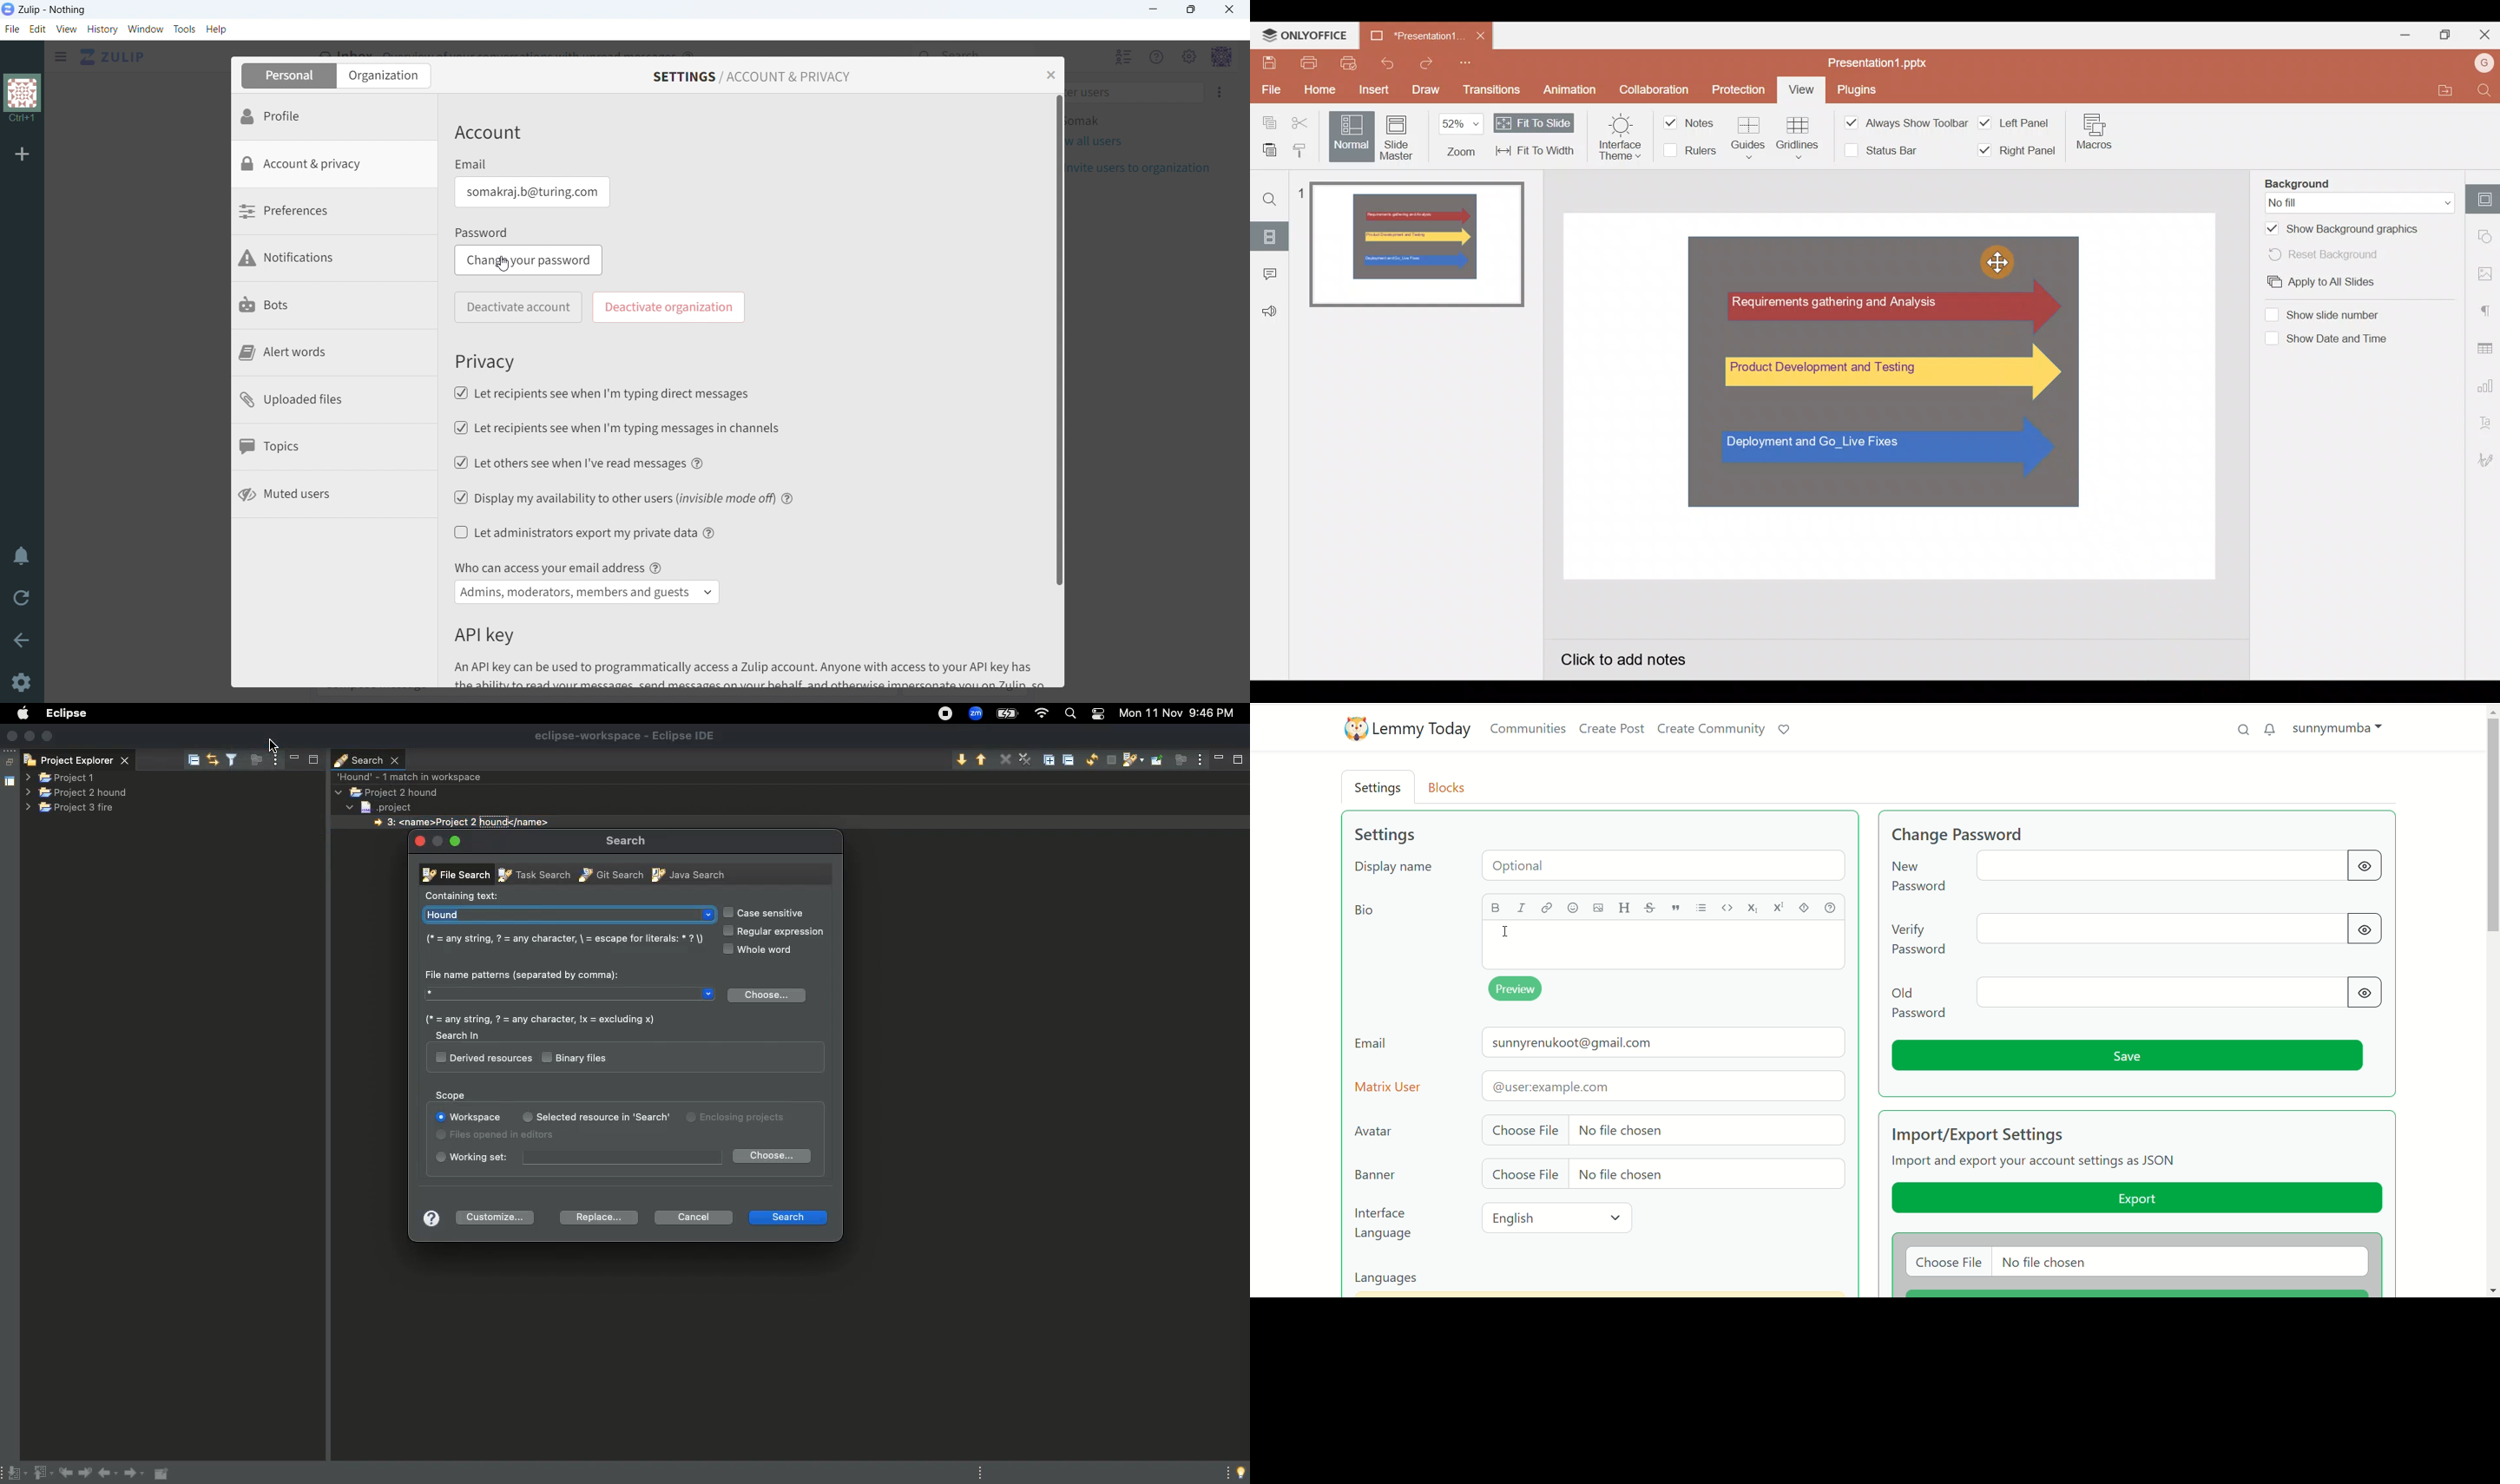  I want to click on Chart settings, so click(2486, 381).